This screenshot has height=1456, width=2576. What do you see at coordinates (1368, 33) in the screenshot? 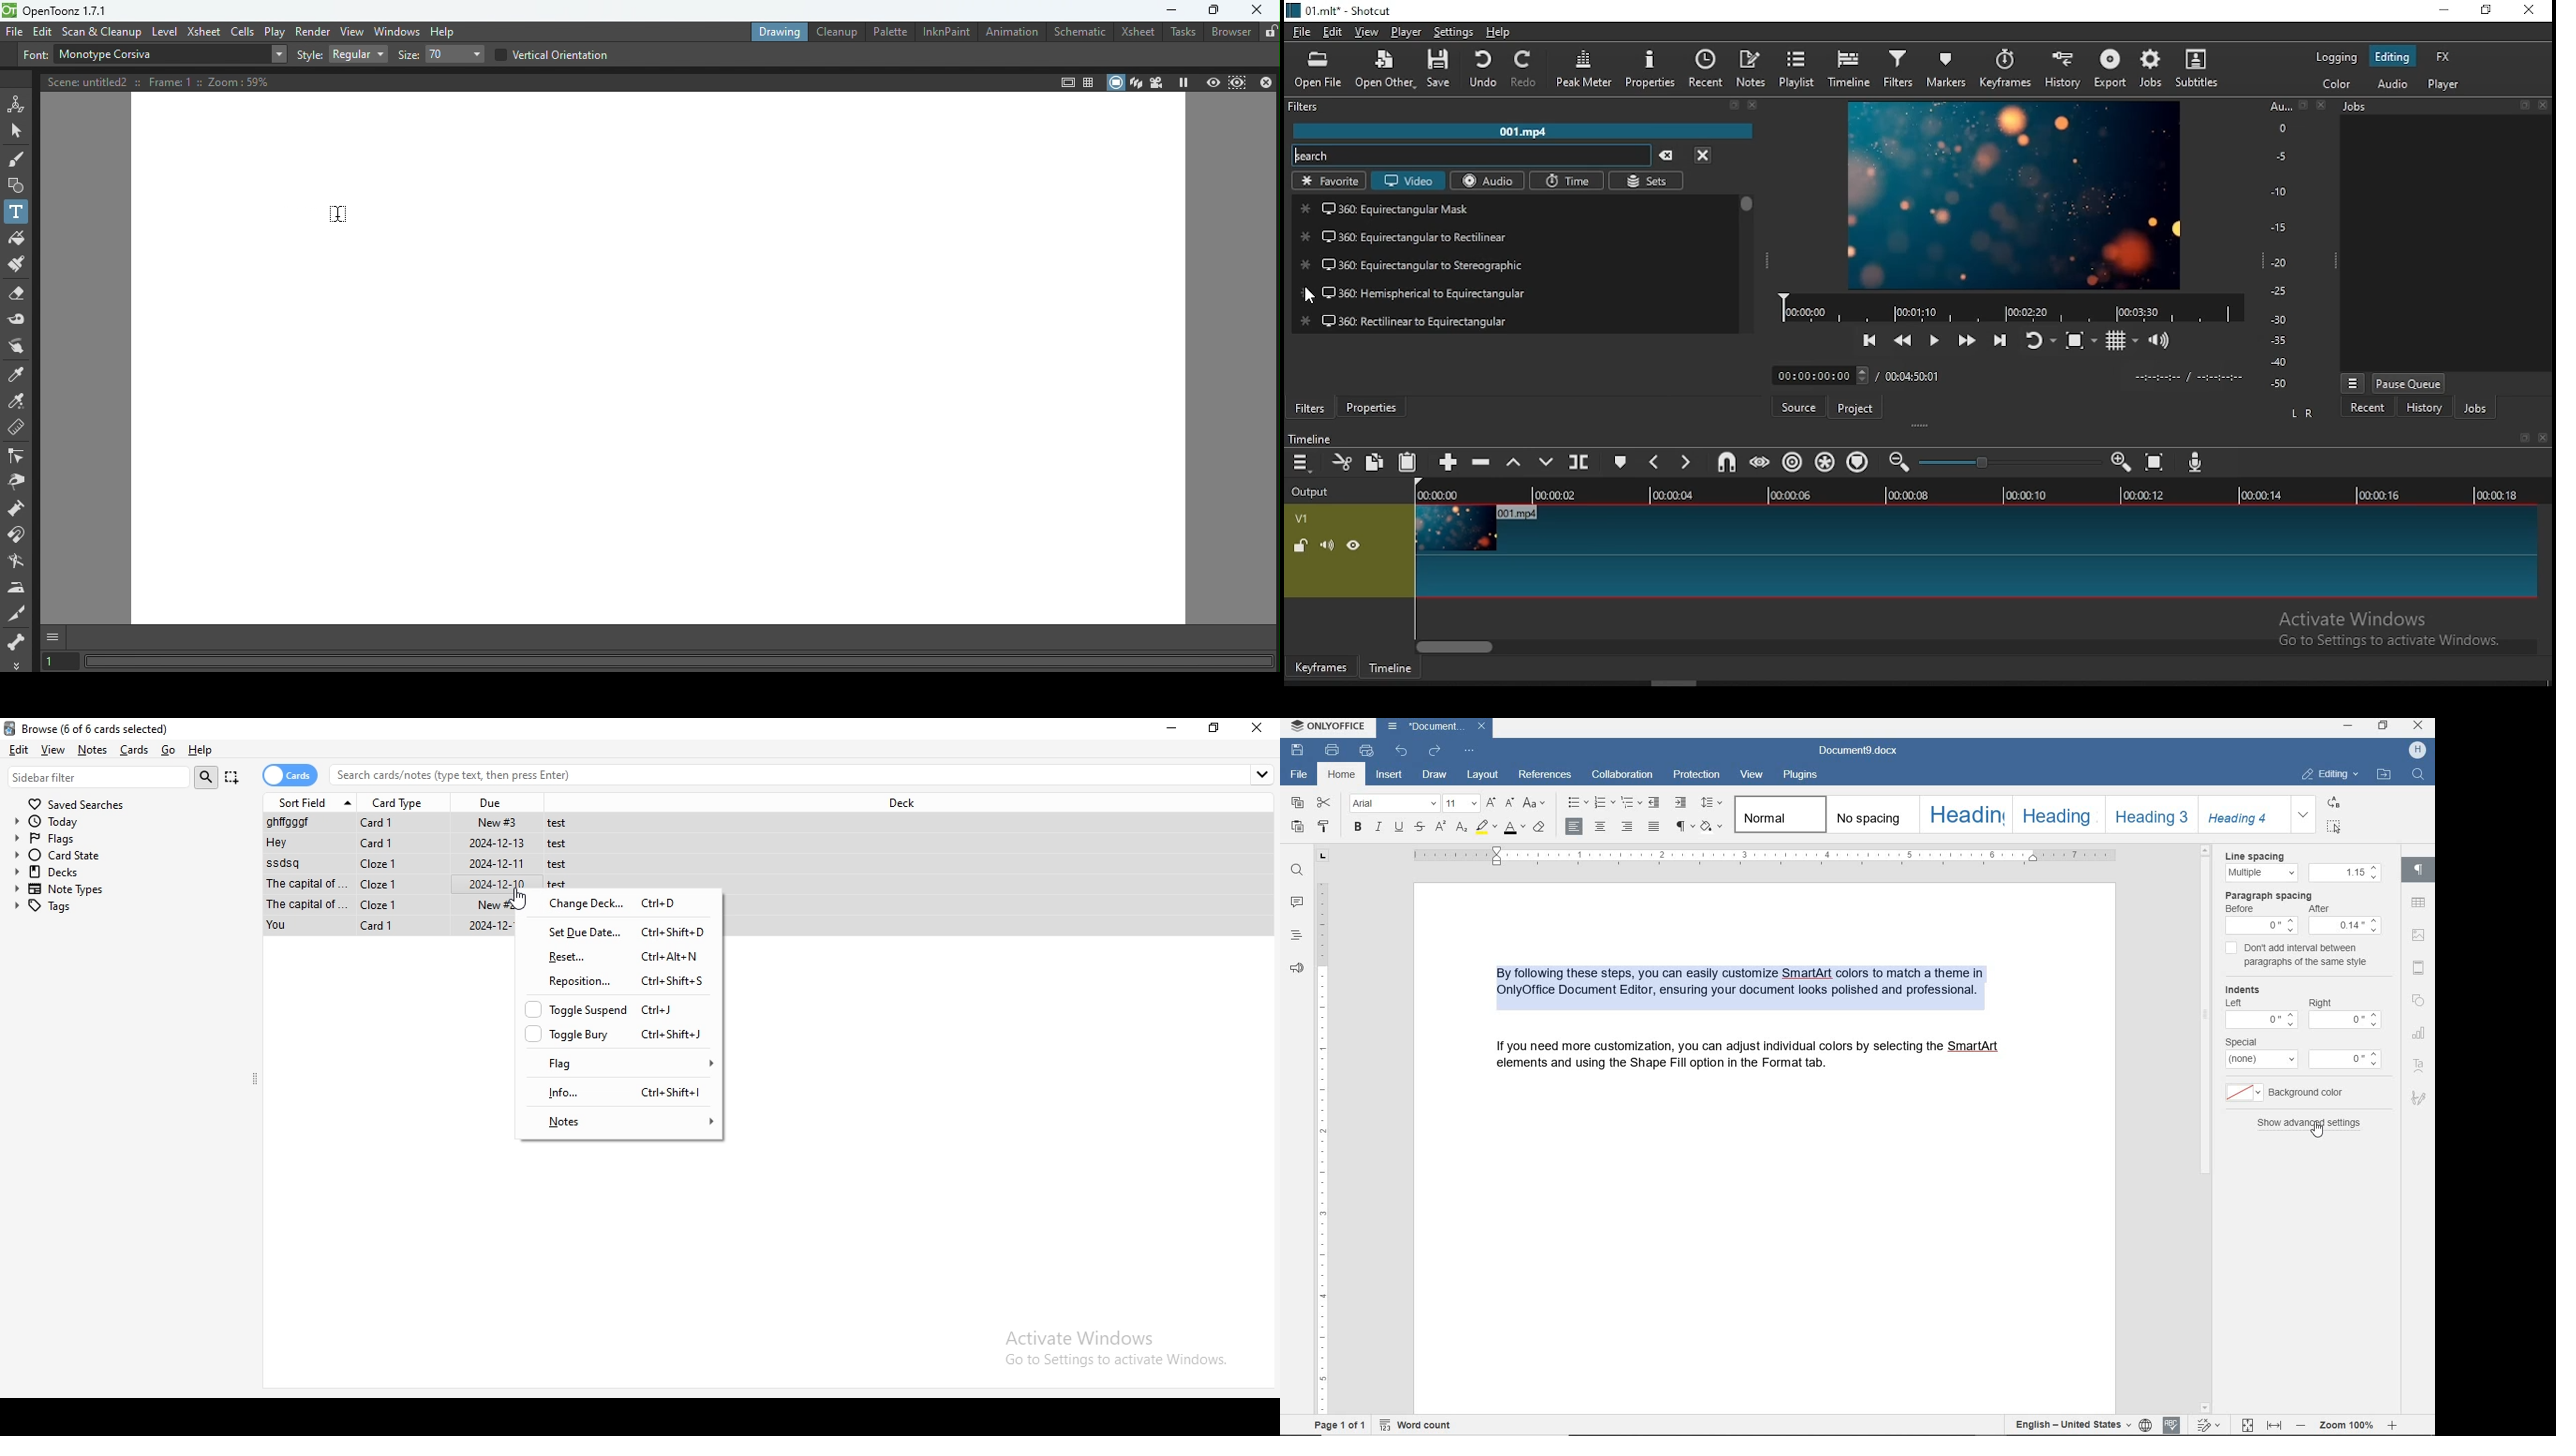
I see `view` at bounding box center [1368, 33].